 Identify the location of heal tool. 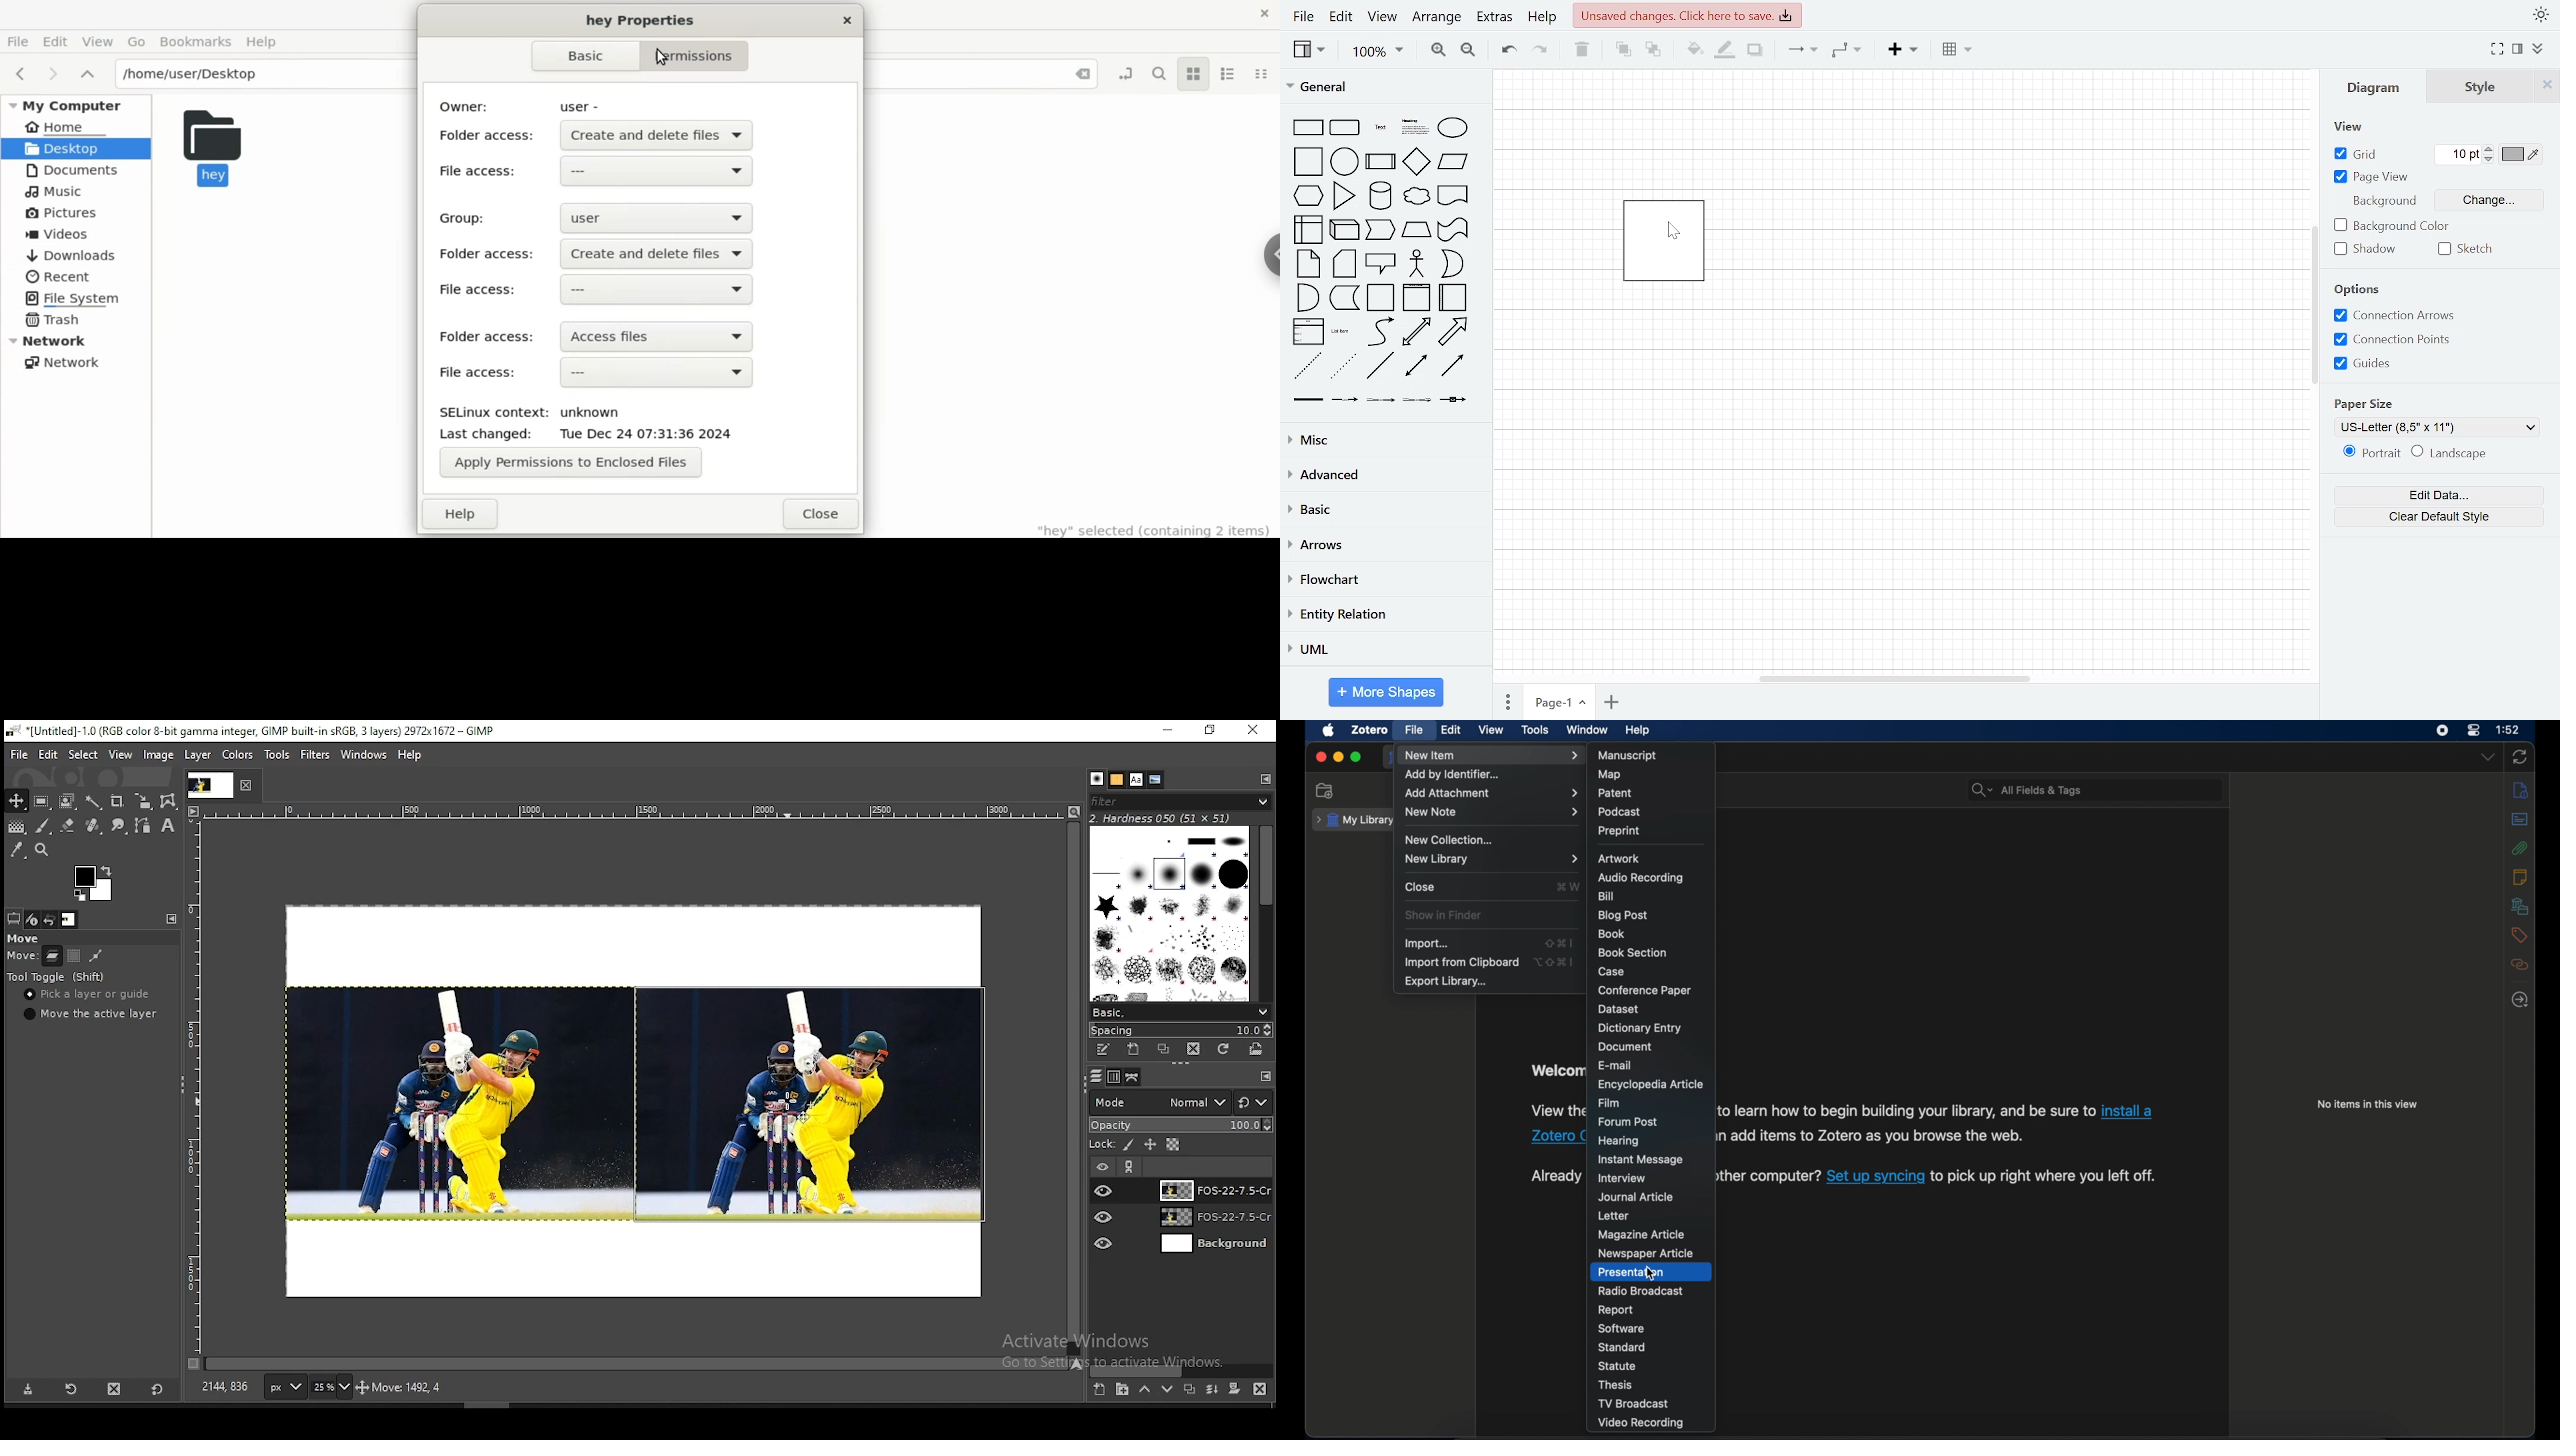
(91, 827).